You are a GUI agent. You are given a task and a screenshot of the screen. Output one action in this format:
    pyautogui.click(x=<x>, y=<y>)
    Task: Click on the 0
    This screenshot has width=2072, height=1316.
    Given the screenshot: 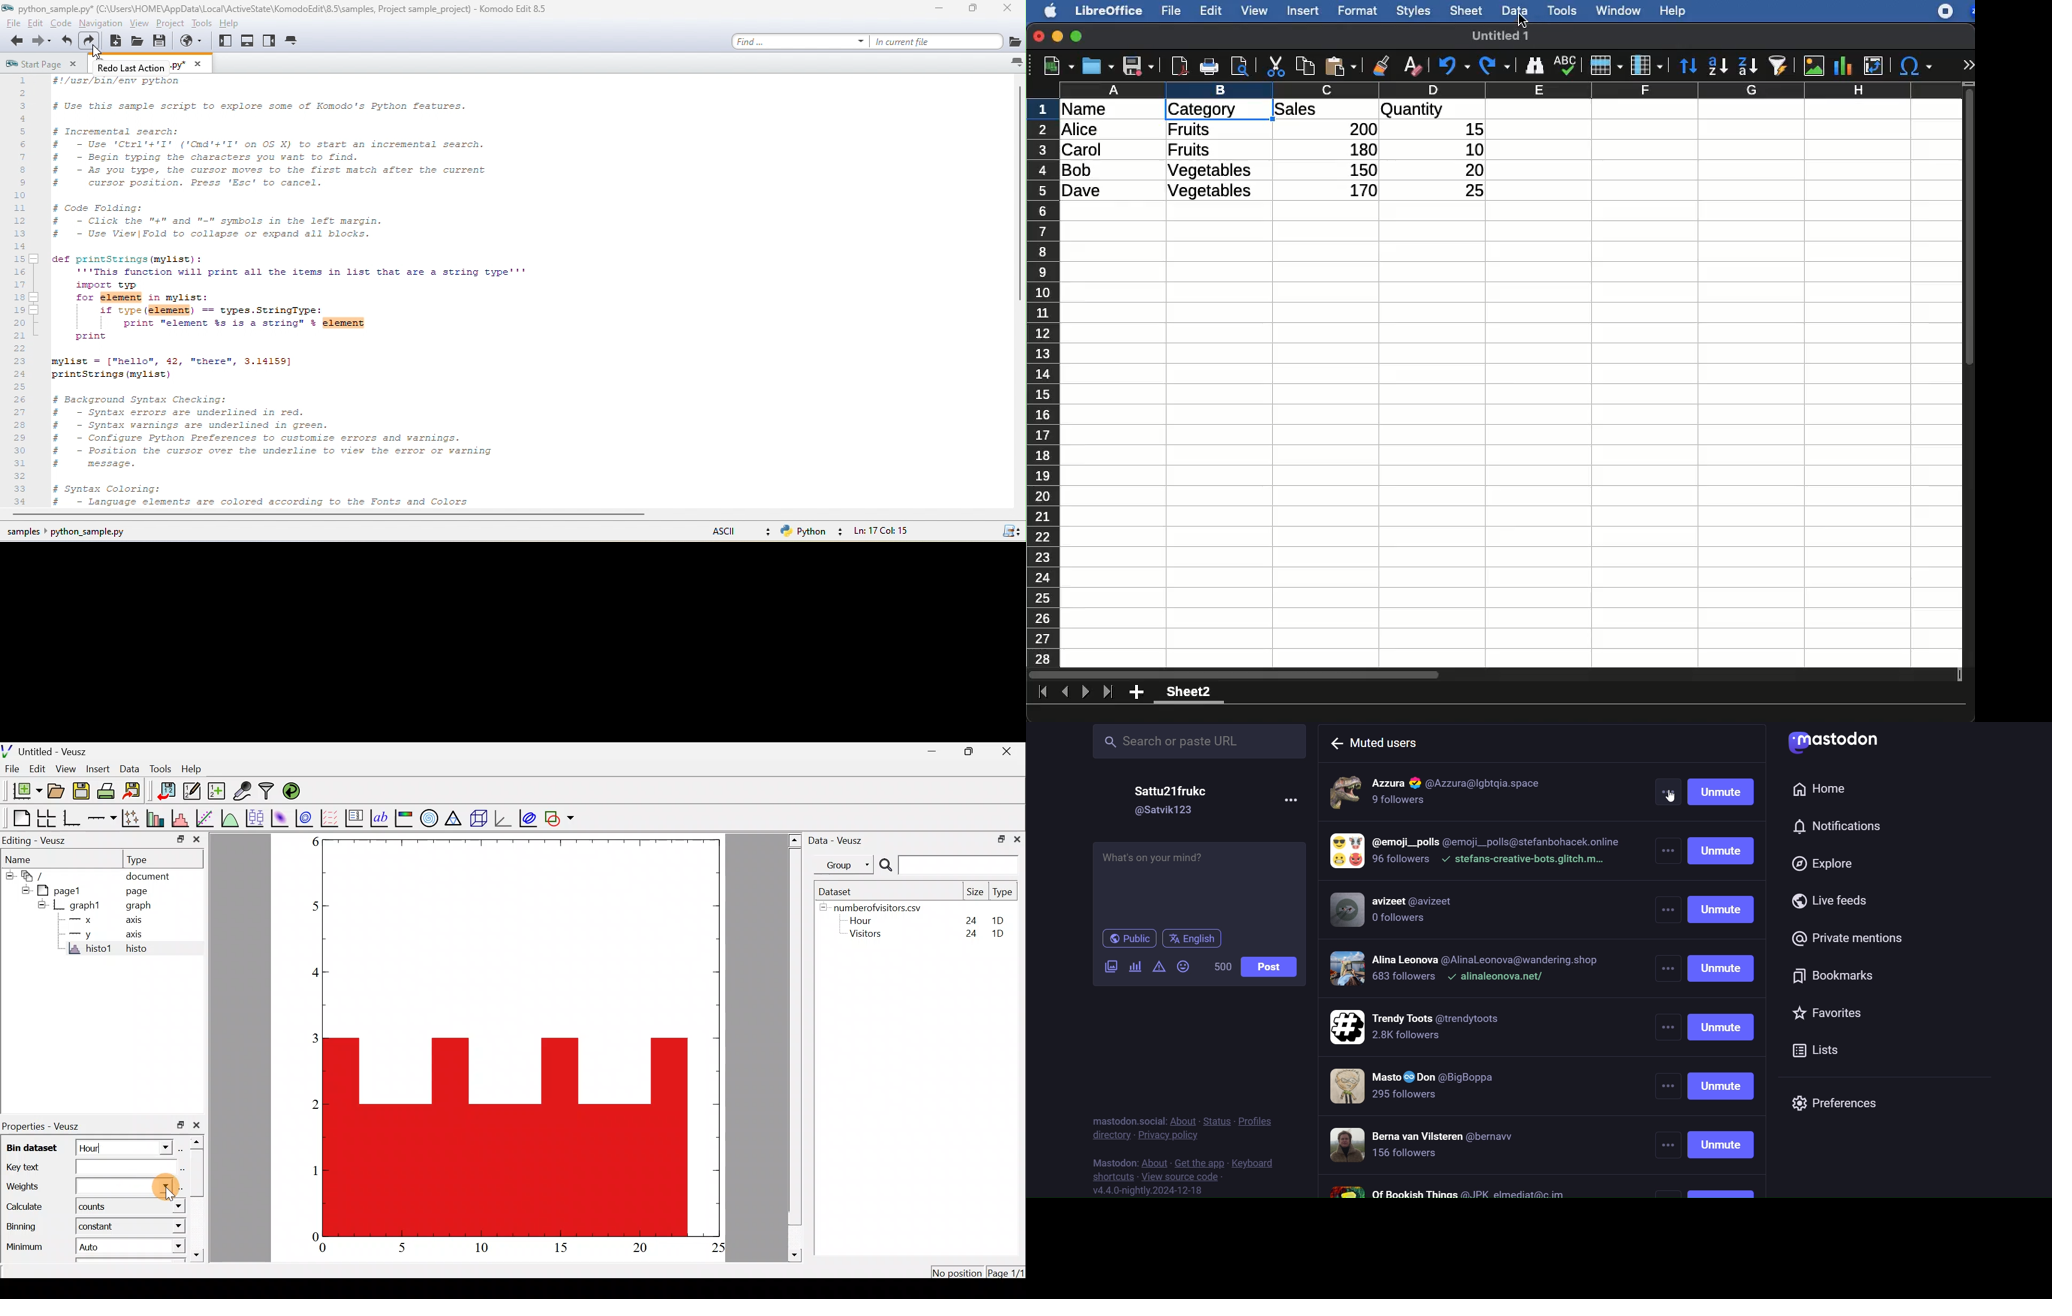 What is the action you would take?
    pyautogui.click(x=329, y=1248)
    